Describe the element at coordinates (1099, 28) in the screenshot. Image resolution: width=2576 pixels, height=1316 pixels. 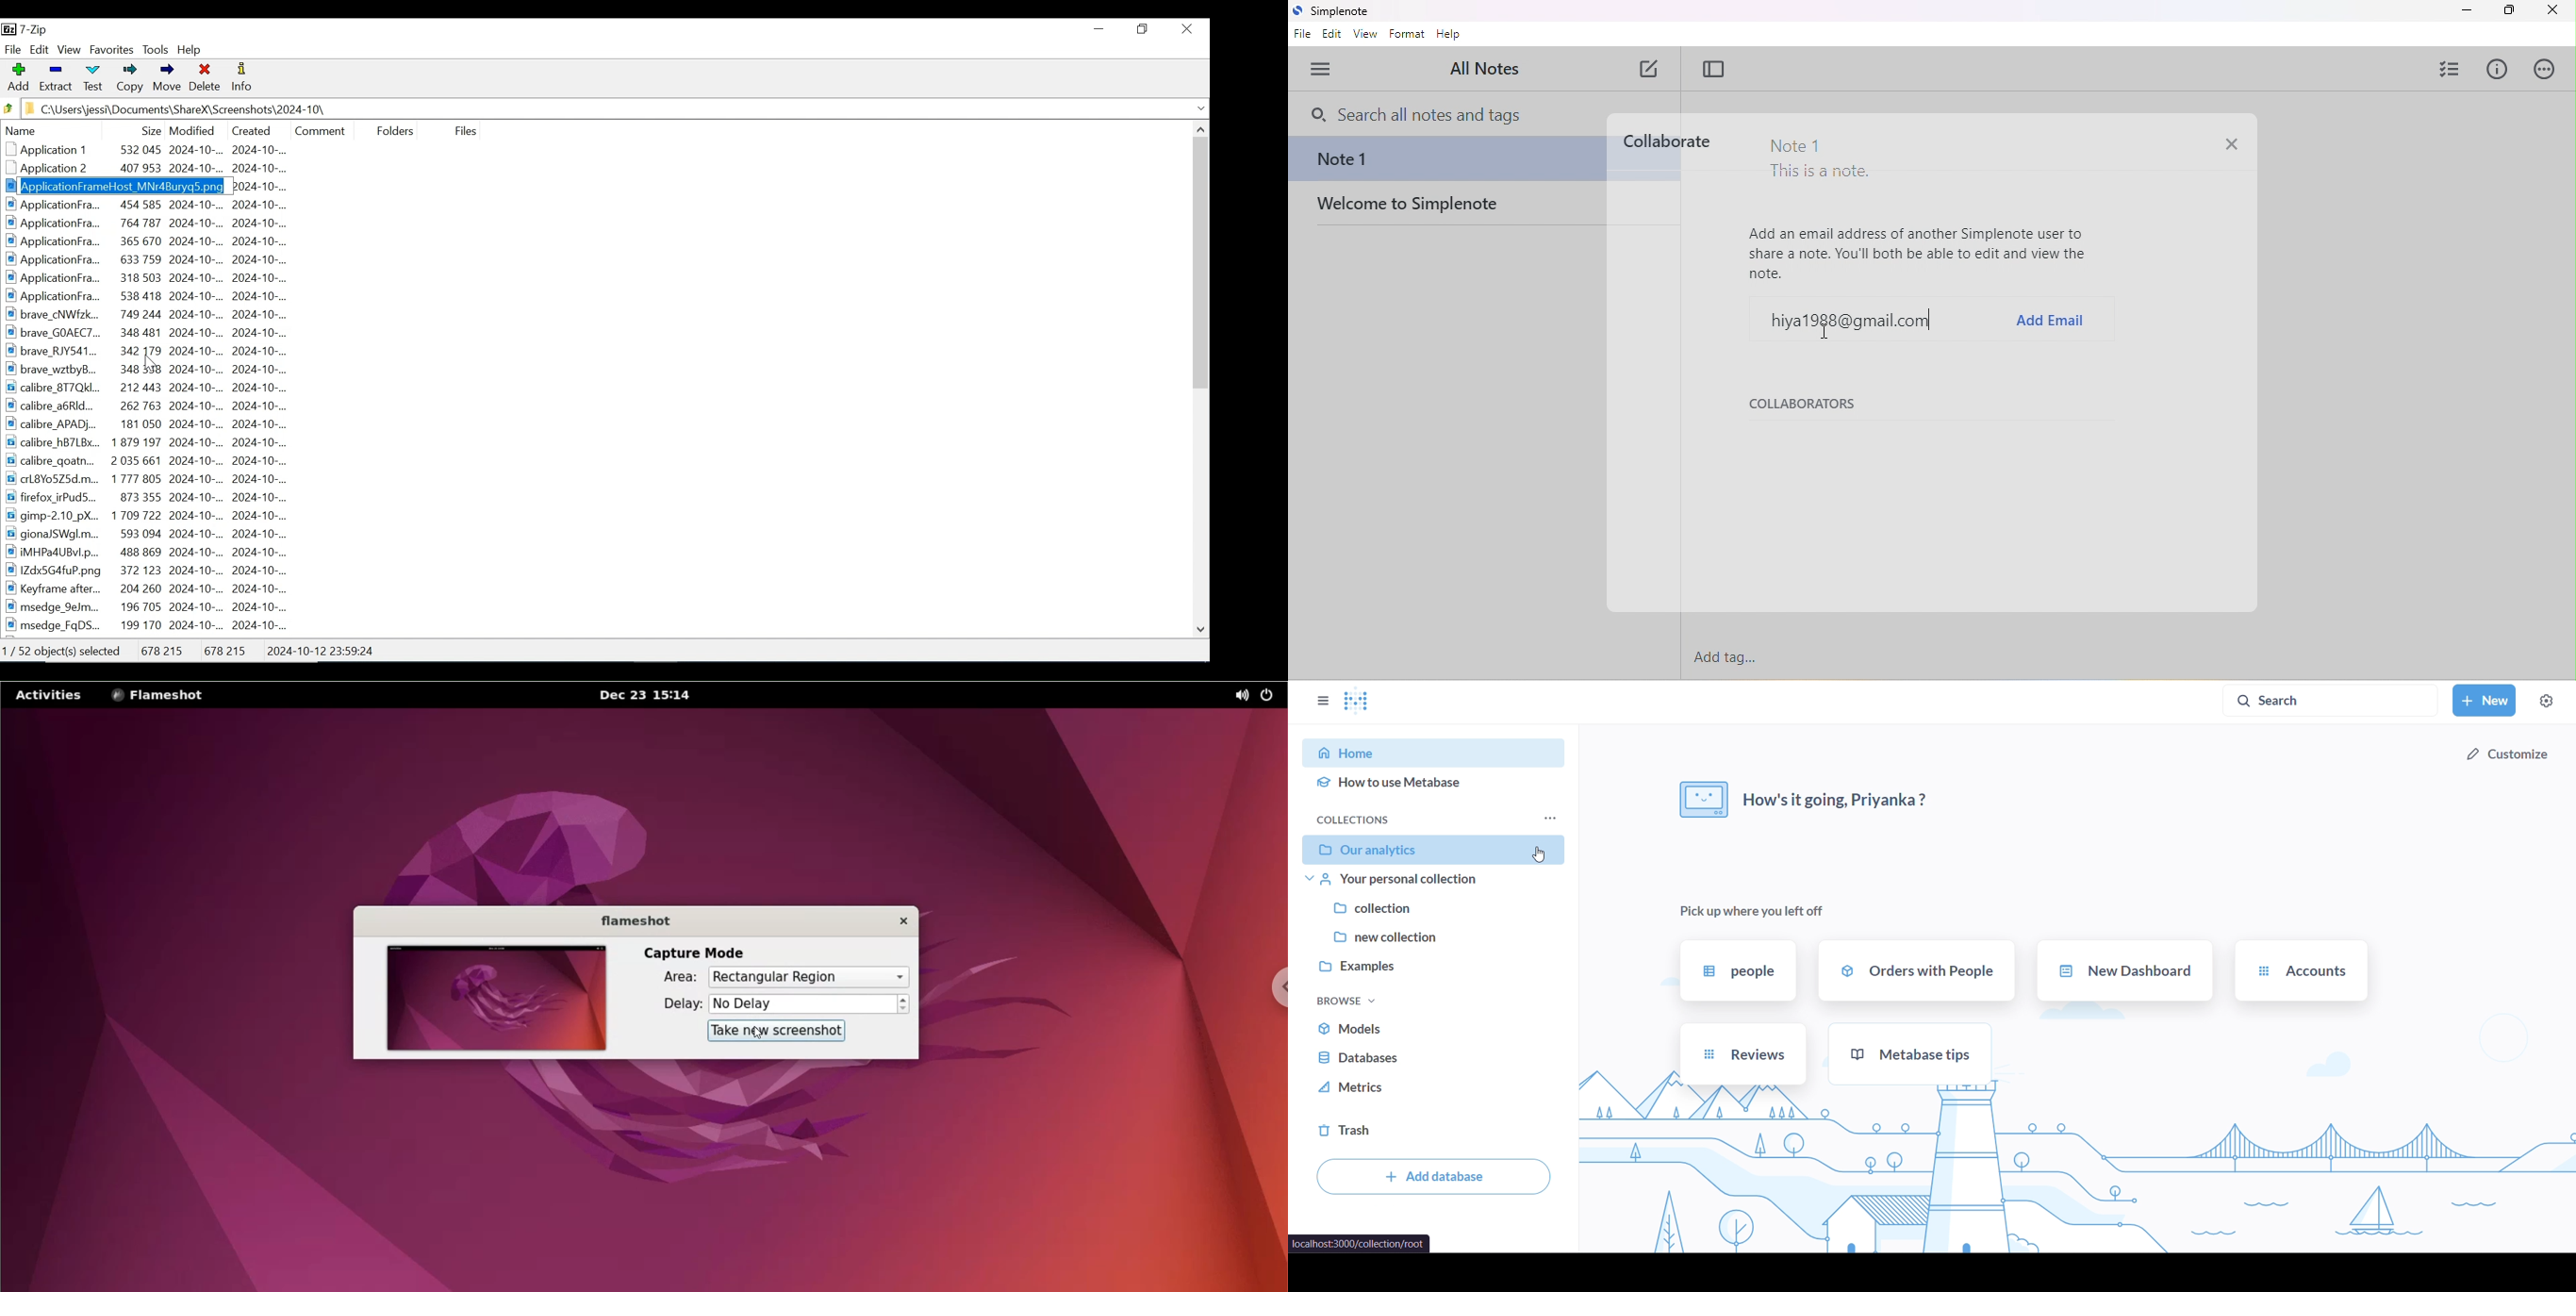
I see `Minimize` at that location.